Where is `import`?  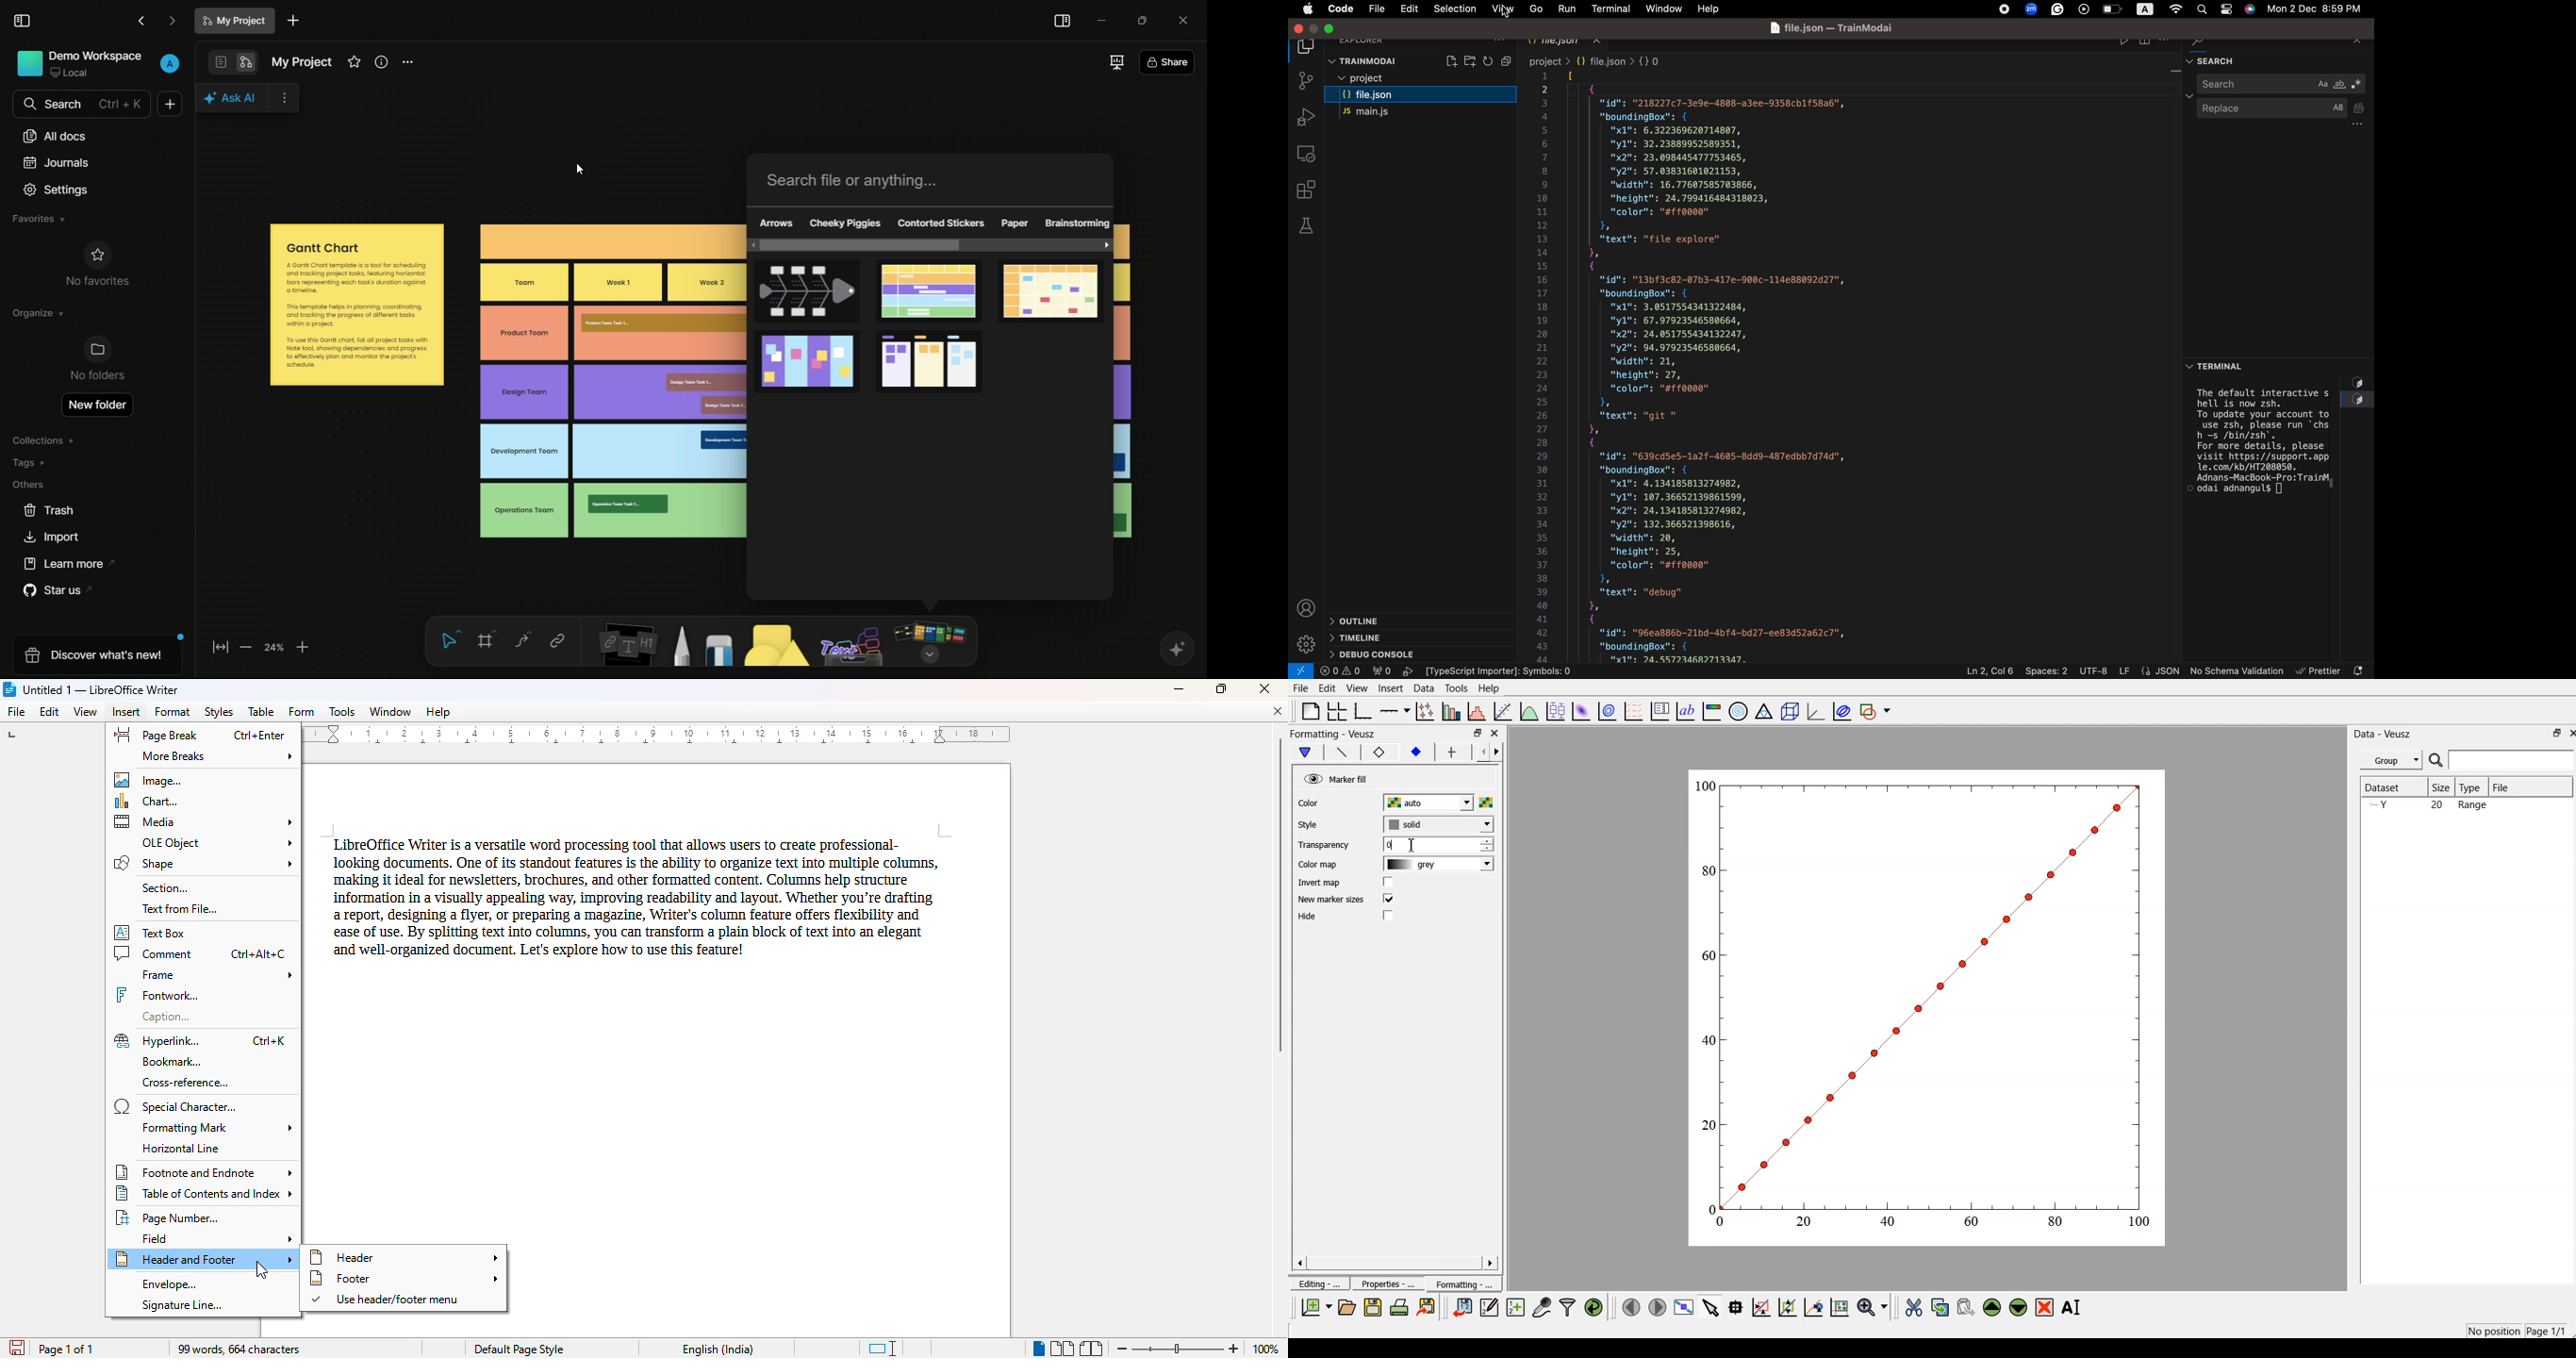 import is located at coordinates (53, 539).